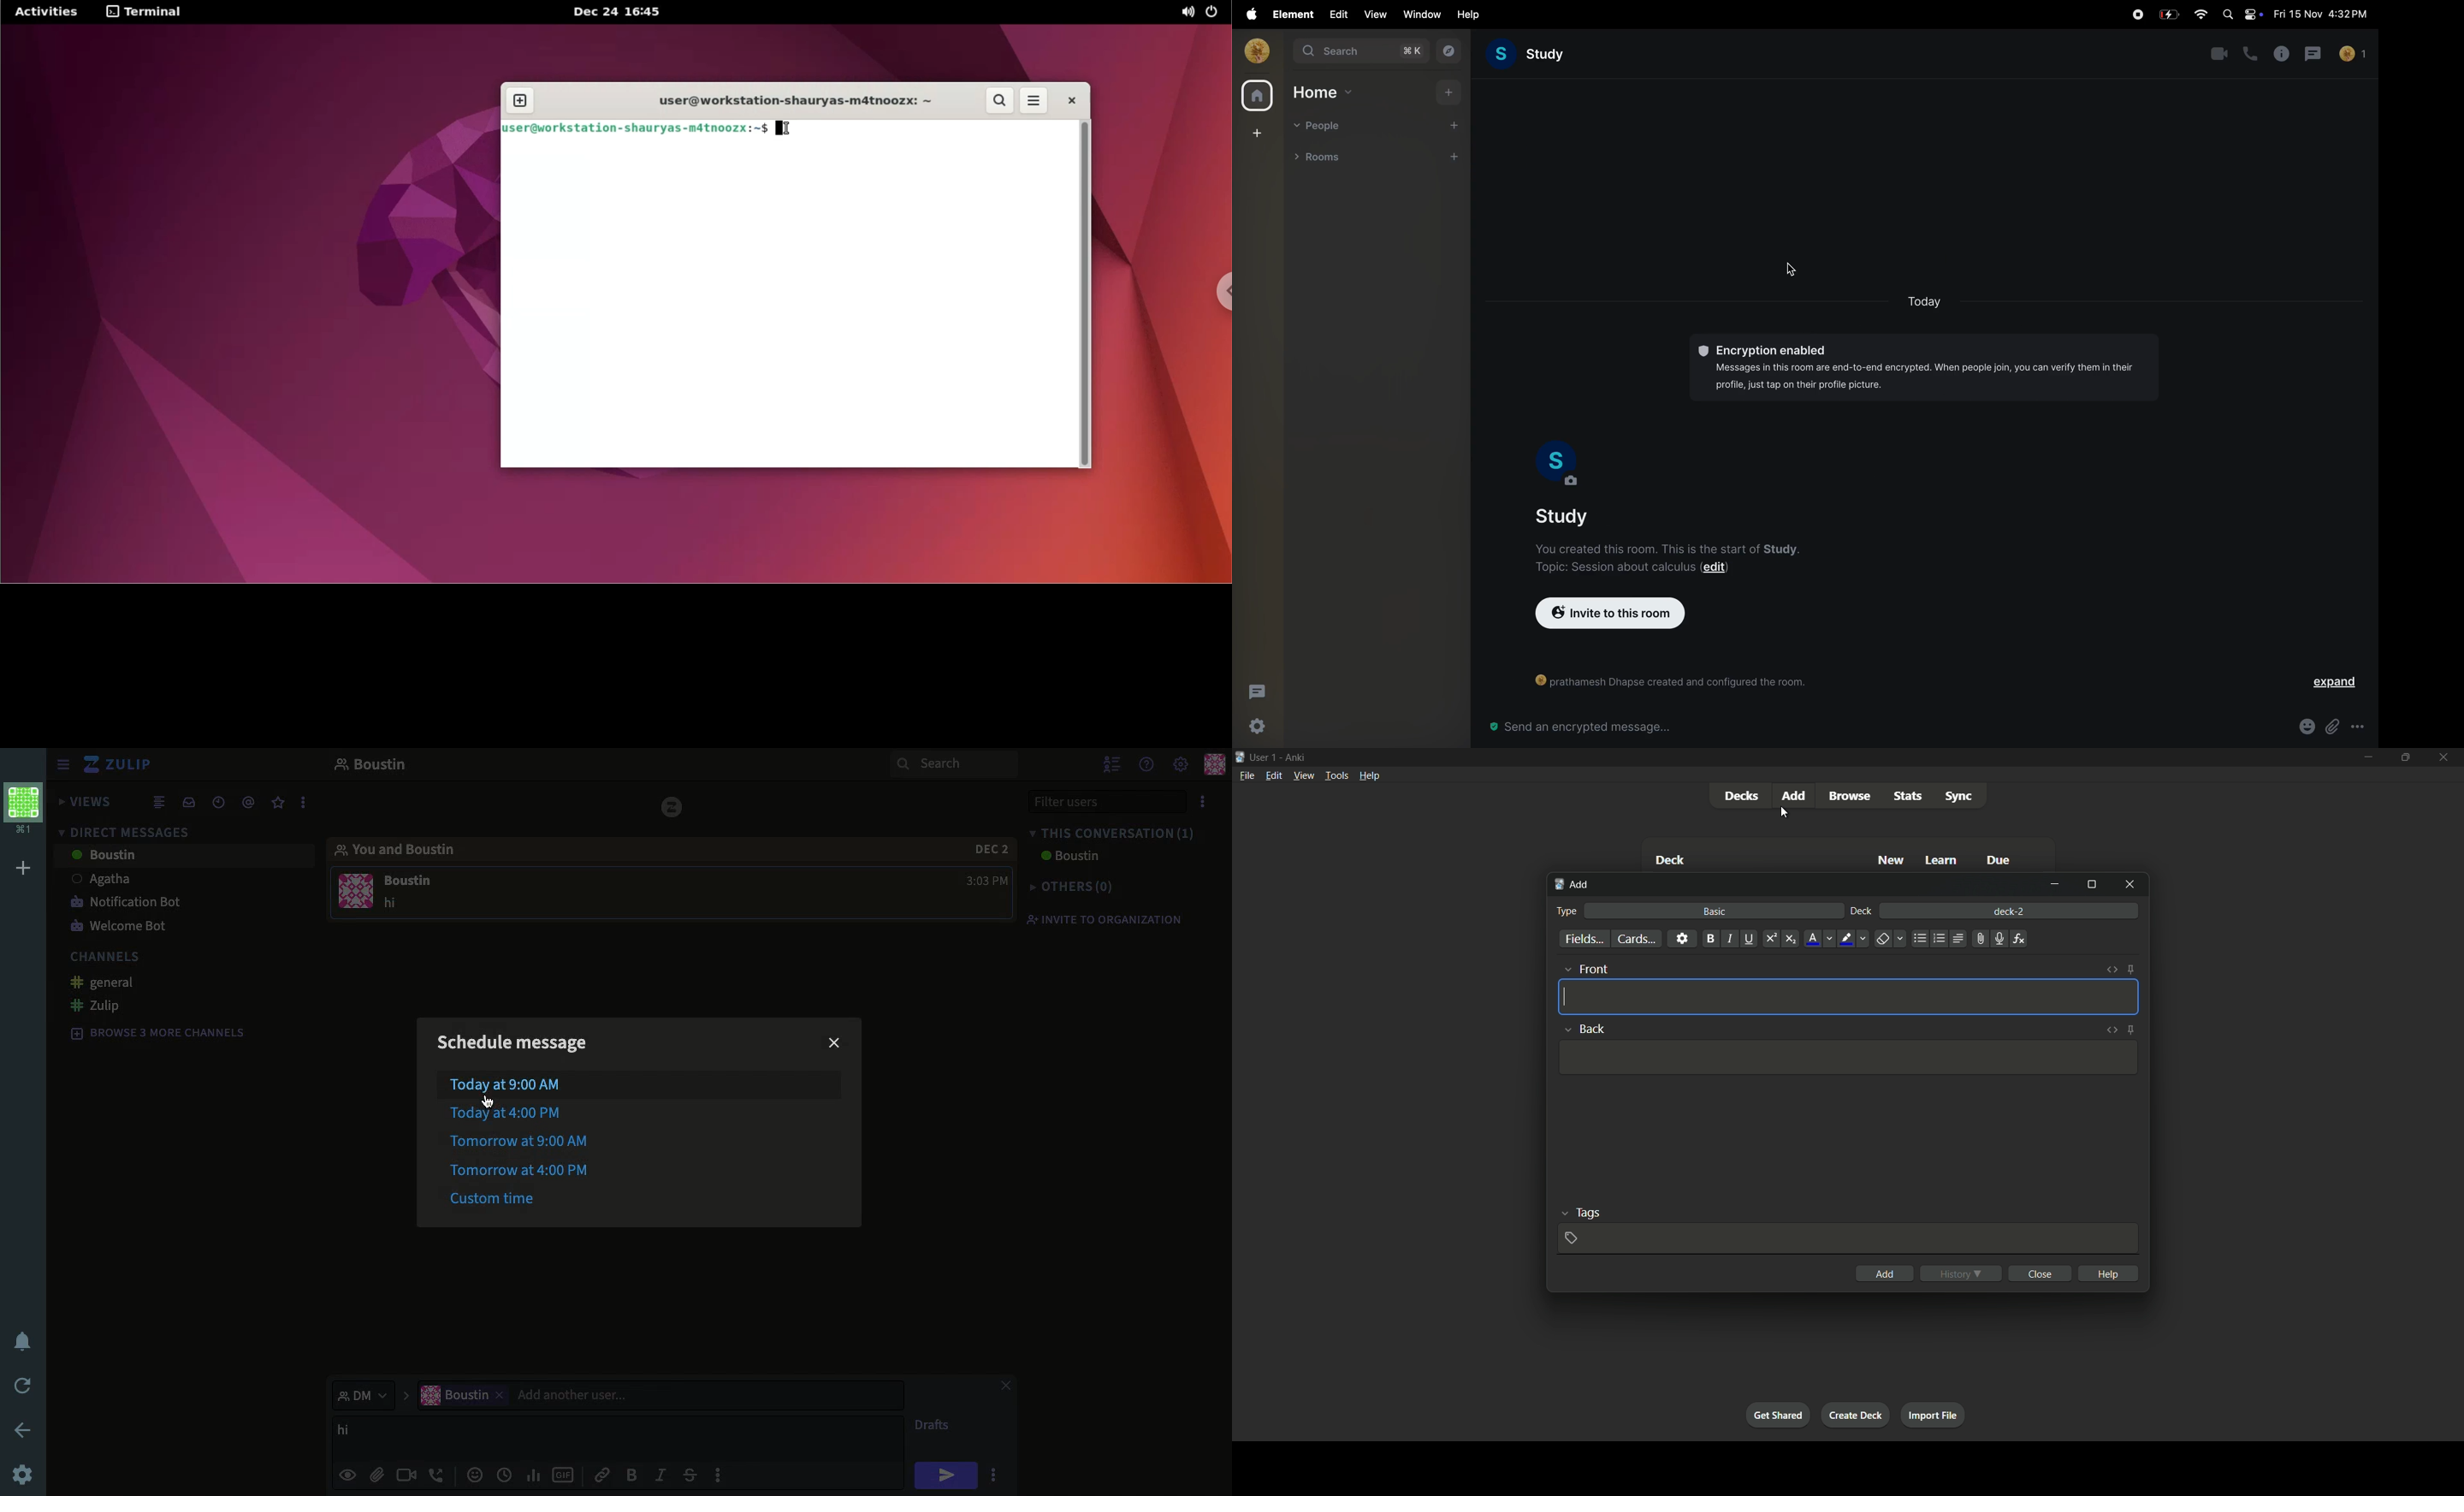  What do you see at coordinates (2107, 1273) in the screenshot?
I see `help` at bounding box center [2107, 1273].